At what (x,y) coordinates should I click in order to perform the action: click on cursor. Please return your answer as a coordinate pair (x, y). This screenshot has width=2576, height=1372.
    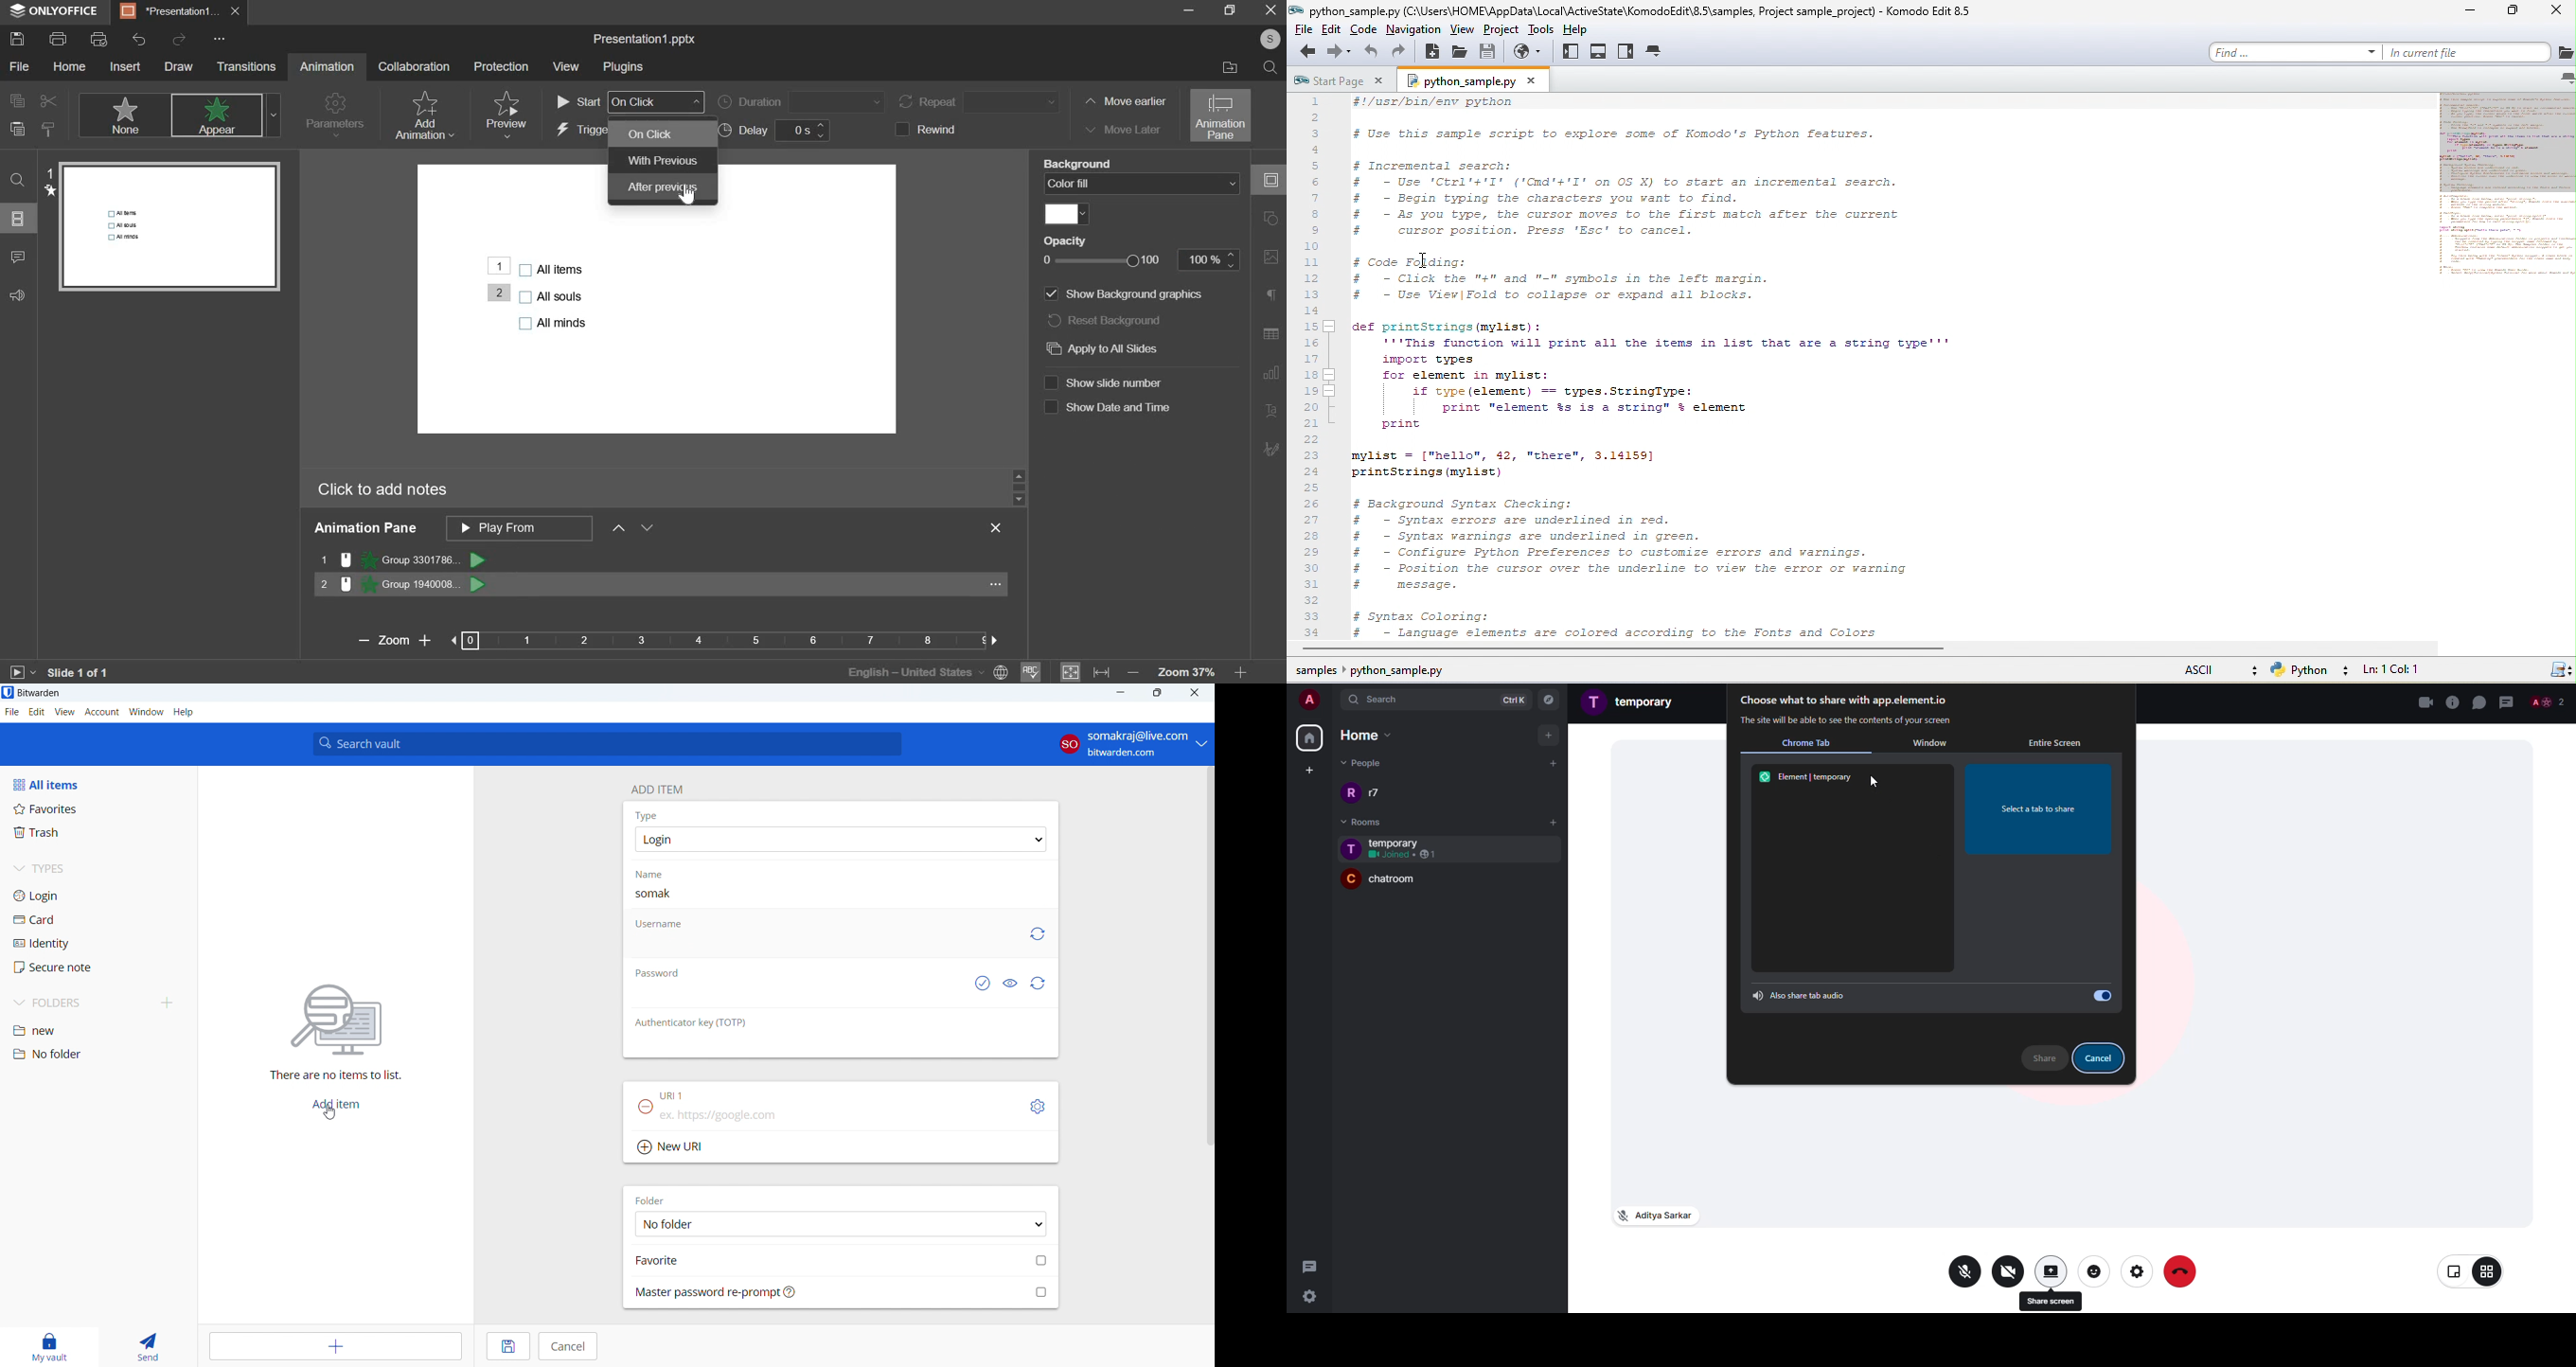
    Looking at the image, I should click on (332, 1113).